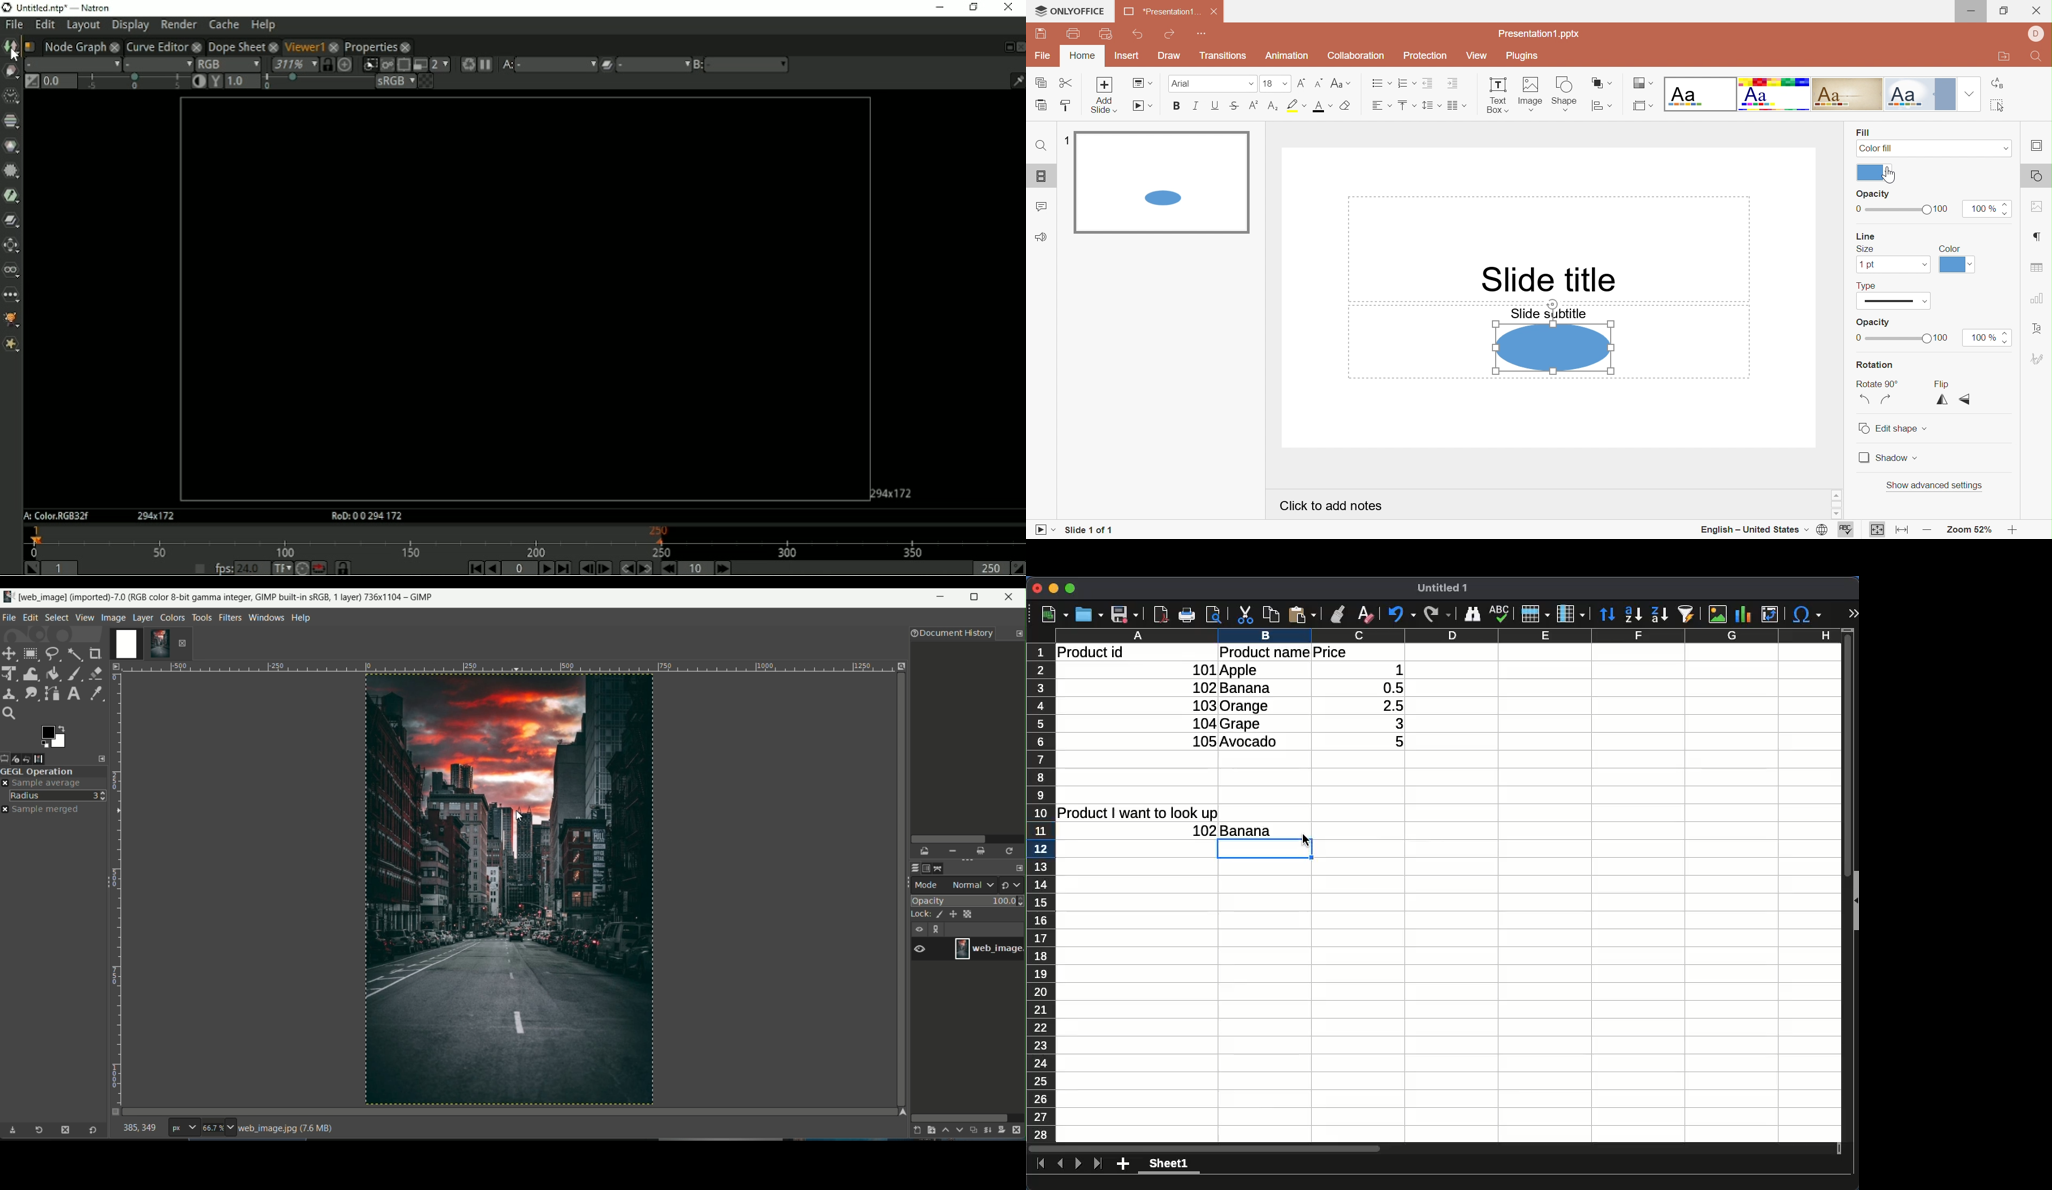 The image size is (2072, 1204). Describe the element at coordinates (1339, 85) in the screenshot. I see `Change case` at that location.